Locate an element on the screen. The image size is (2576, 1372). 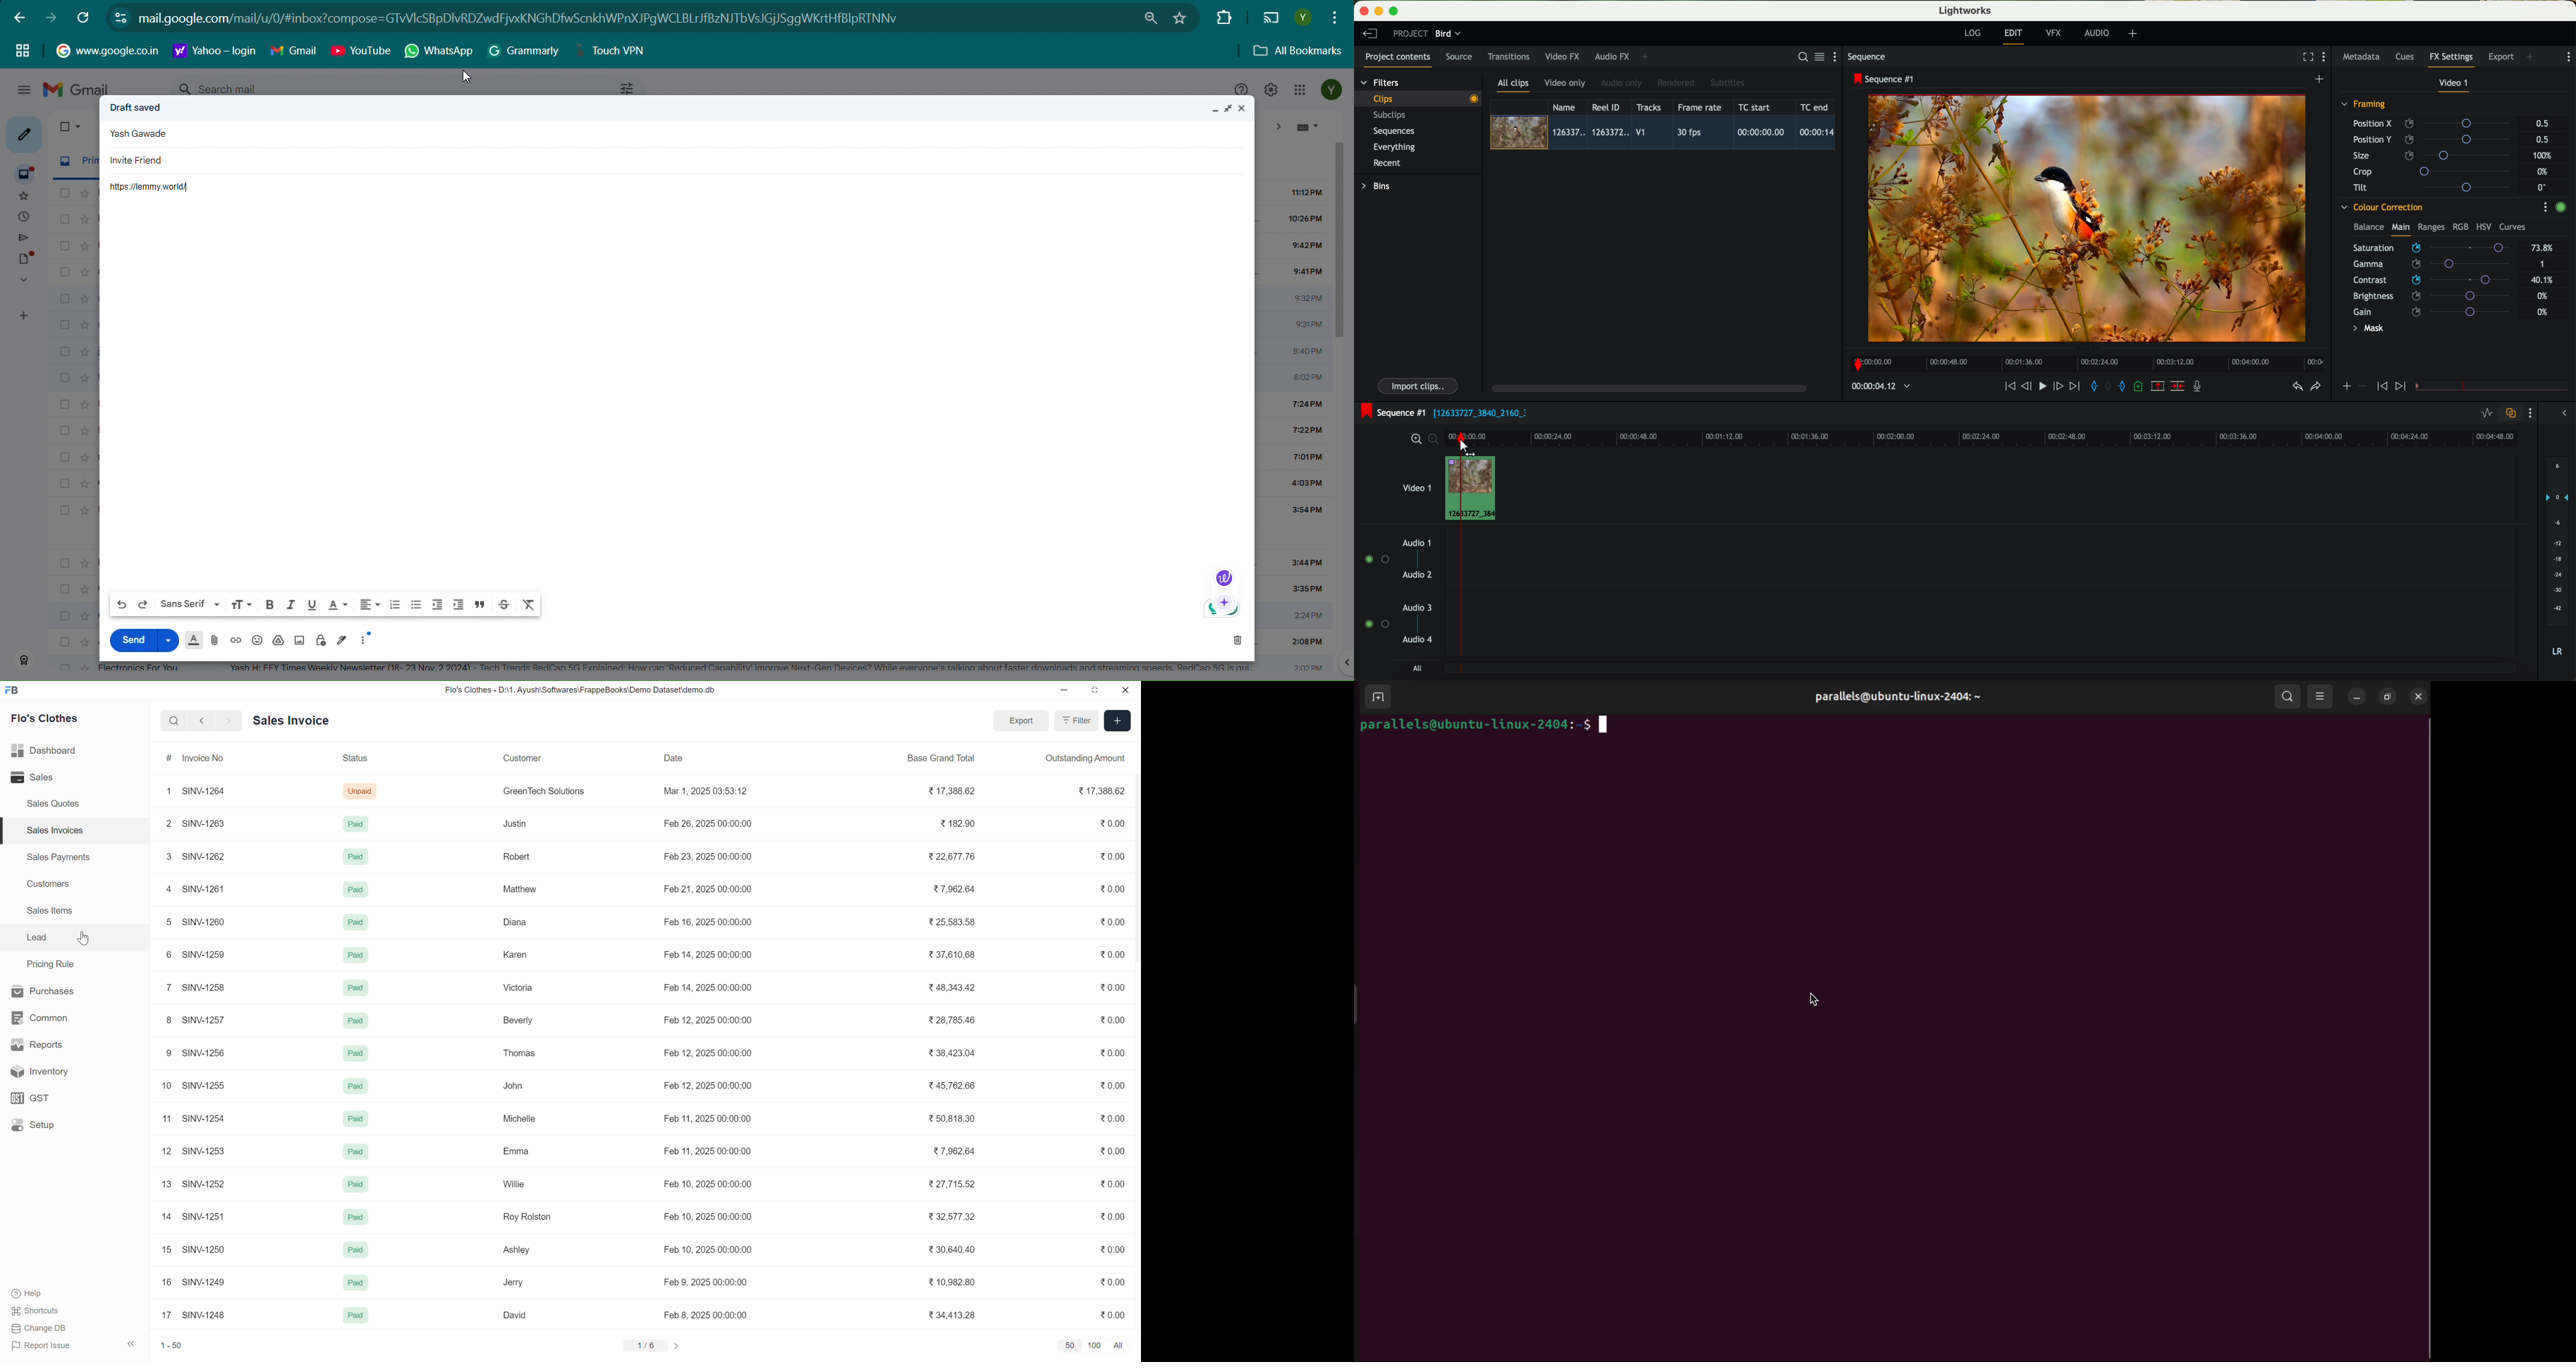
12 is located at coordinates (164, 1150).